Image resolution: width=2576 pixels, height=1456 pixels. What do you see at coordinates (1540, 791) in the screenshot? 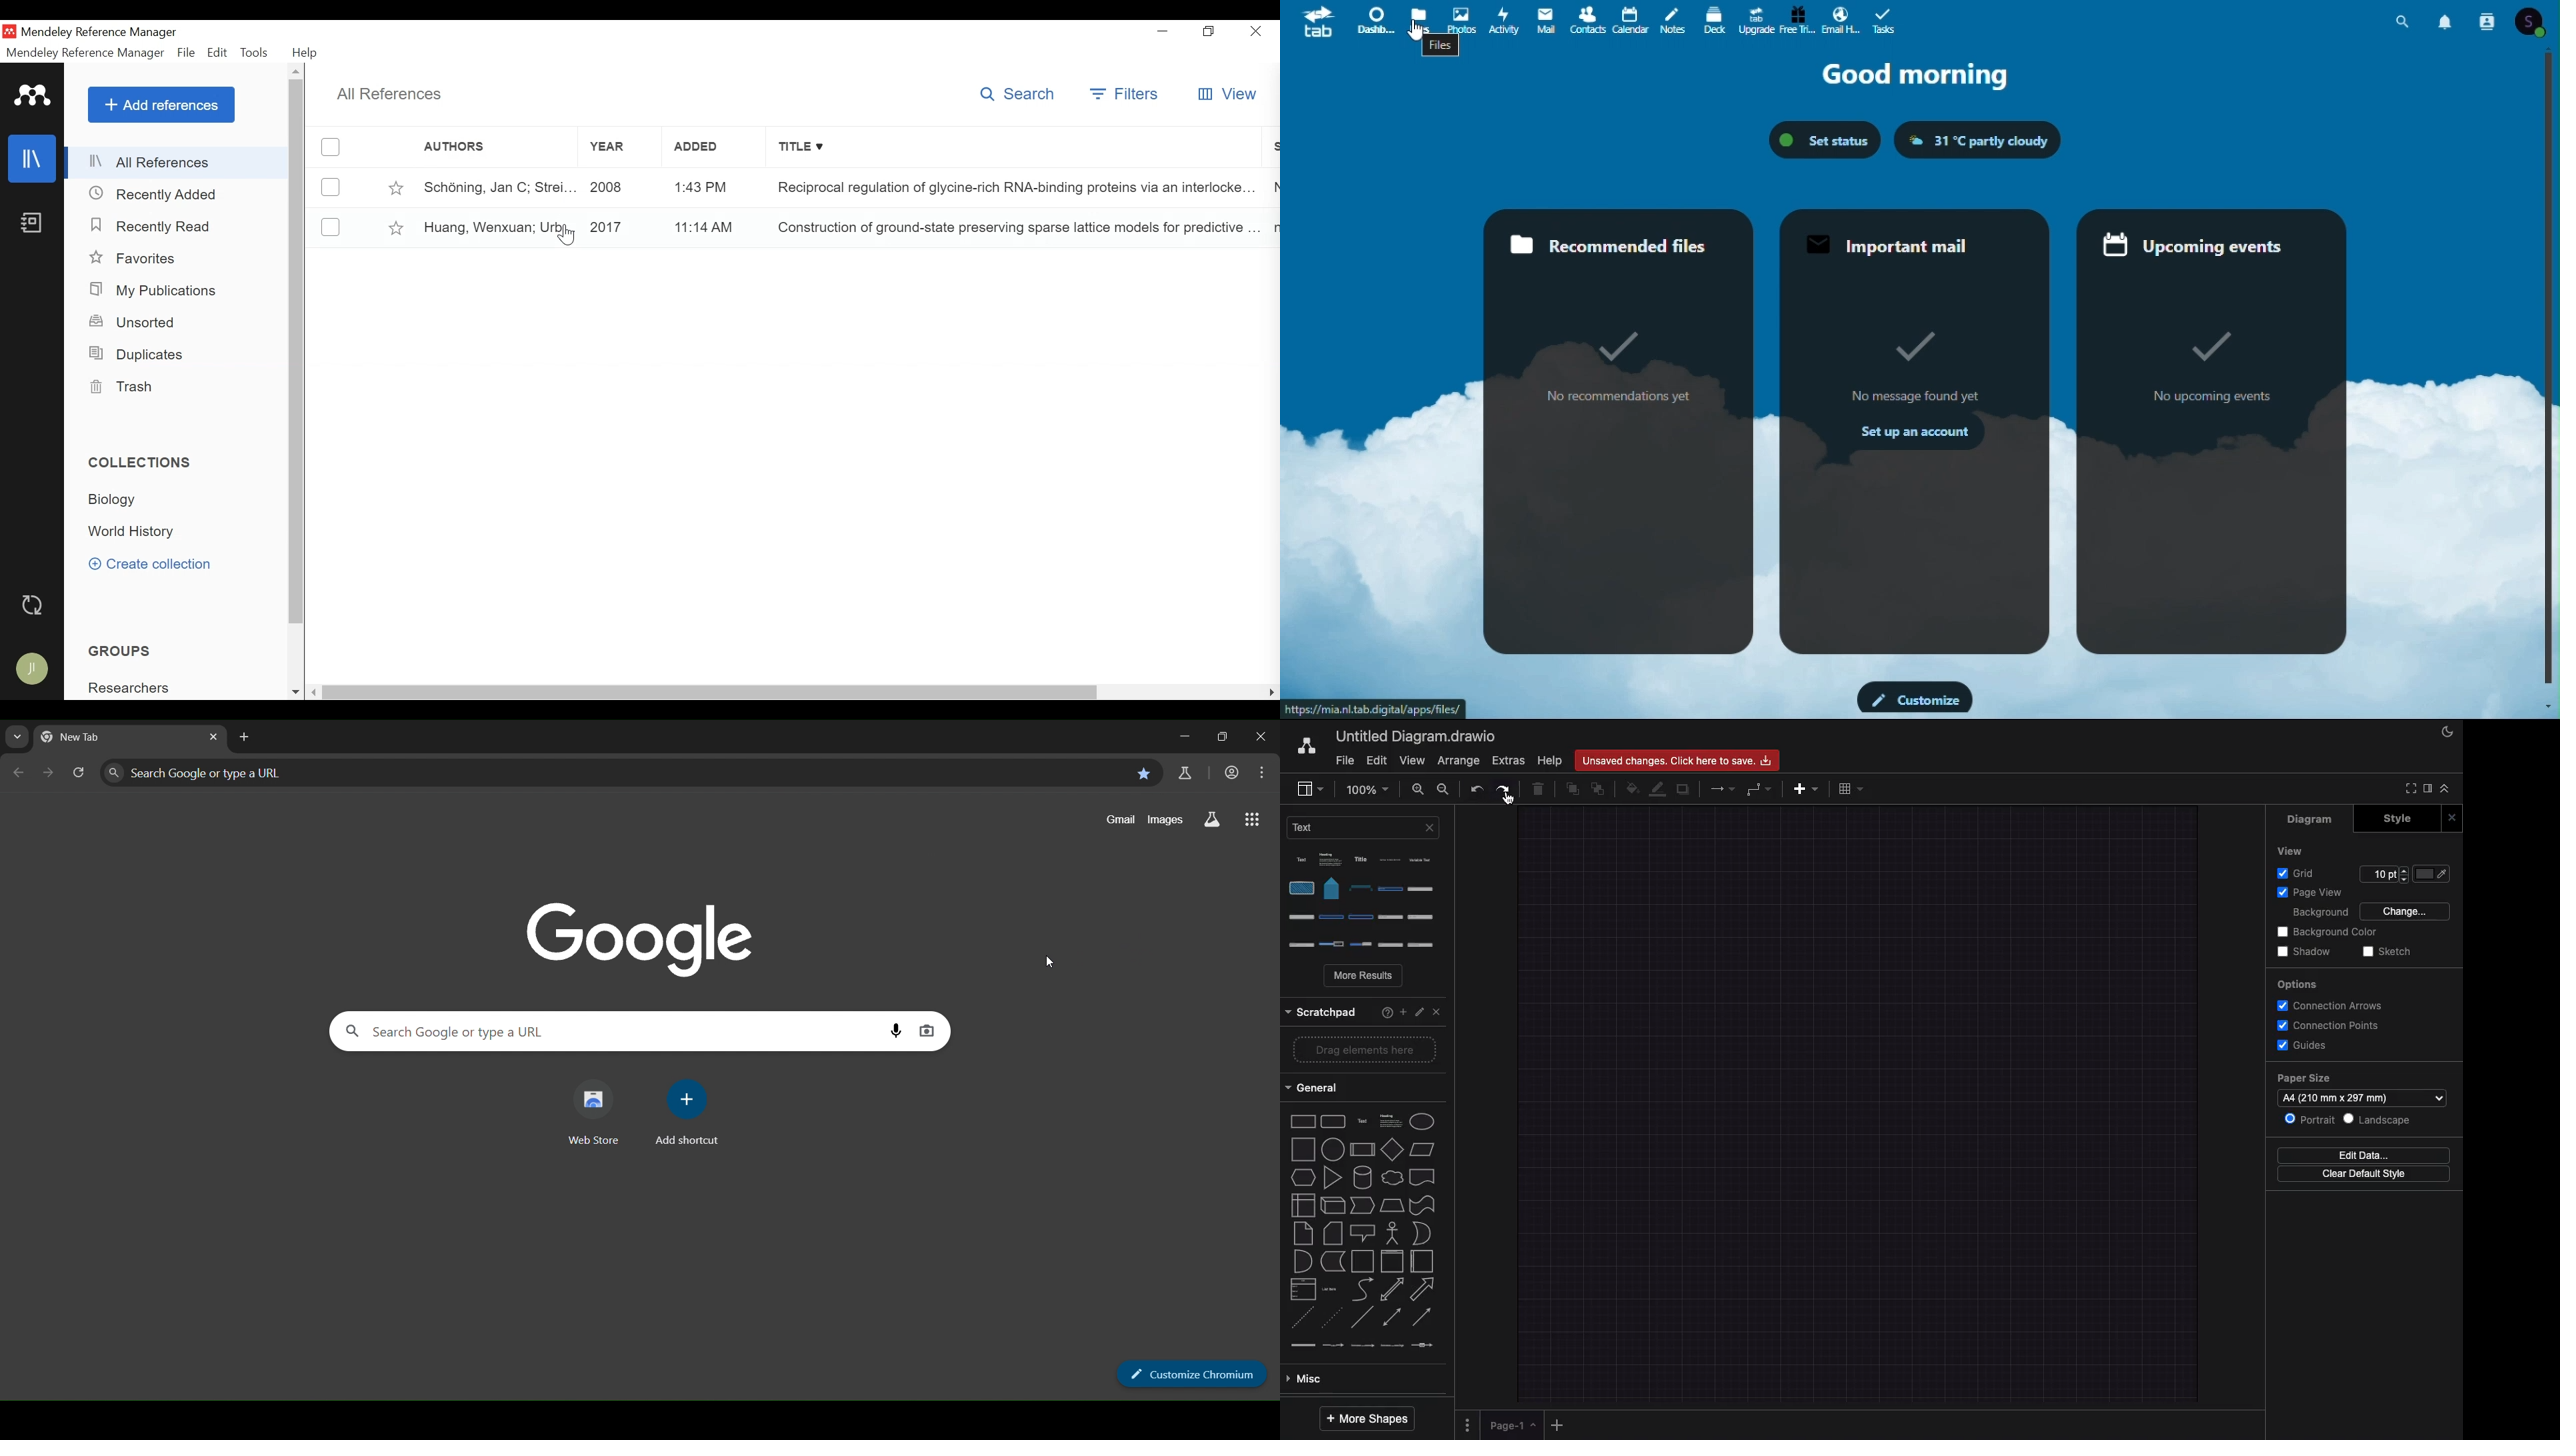
I see `Trash` at bounding box center [1540, 791].